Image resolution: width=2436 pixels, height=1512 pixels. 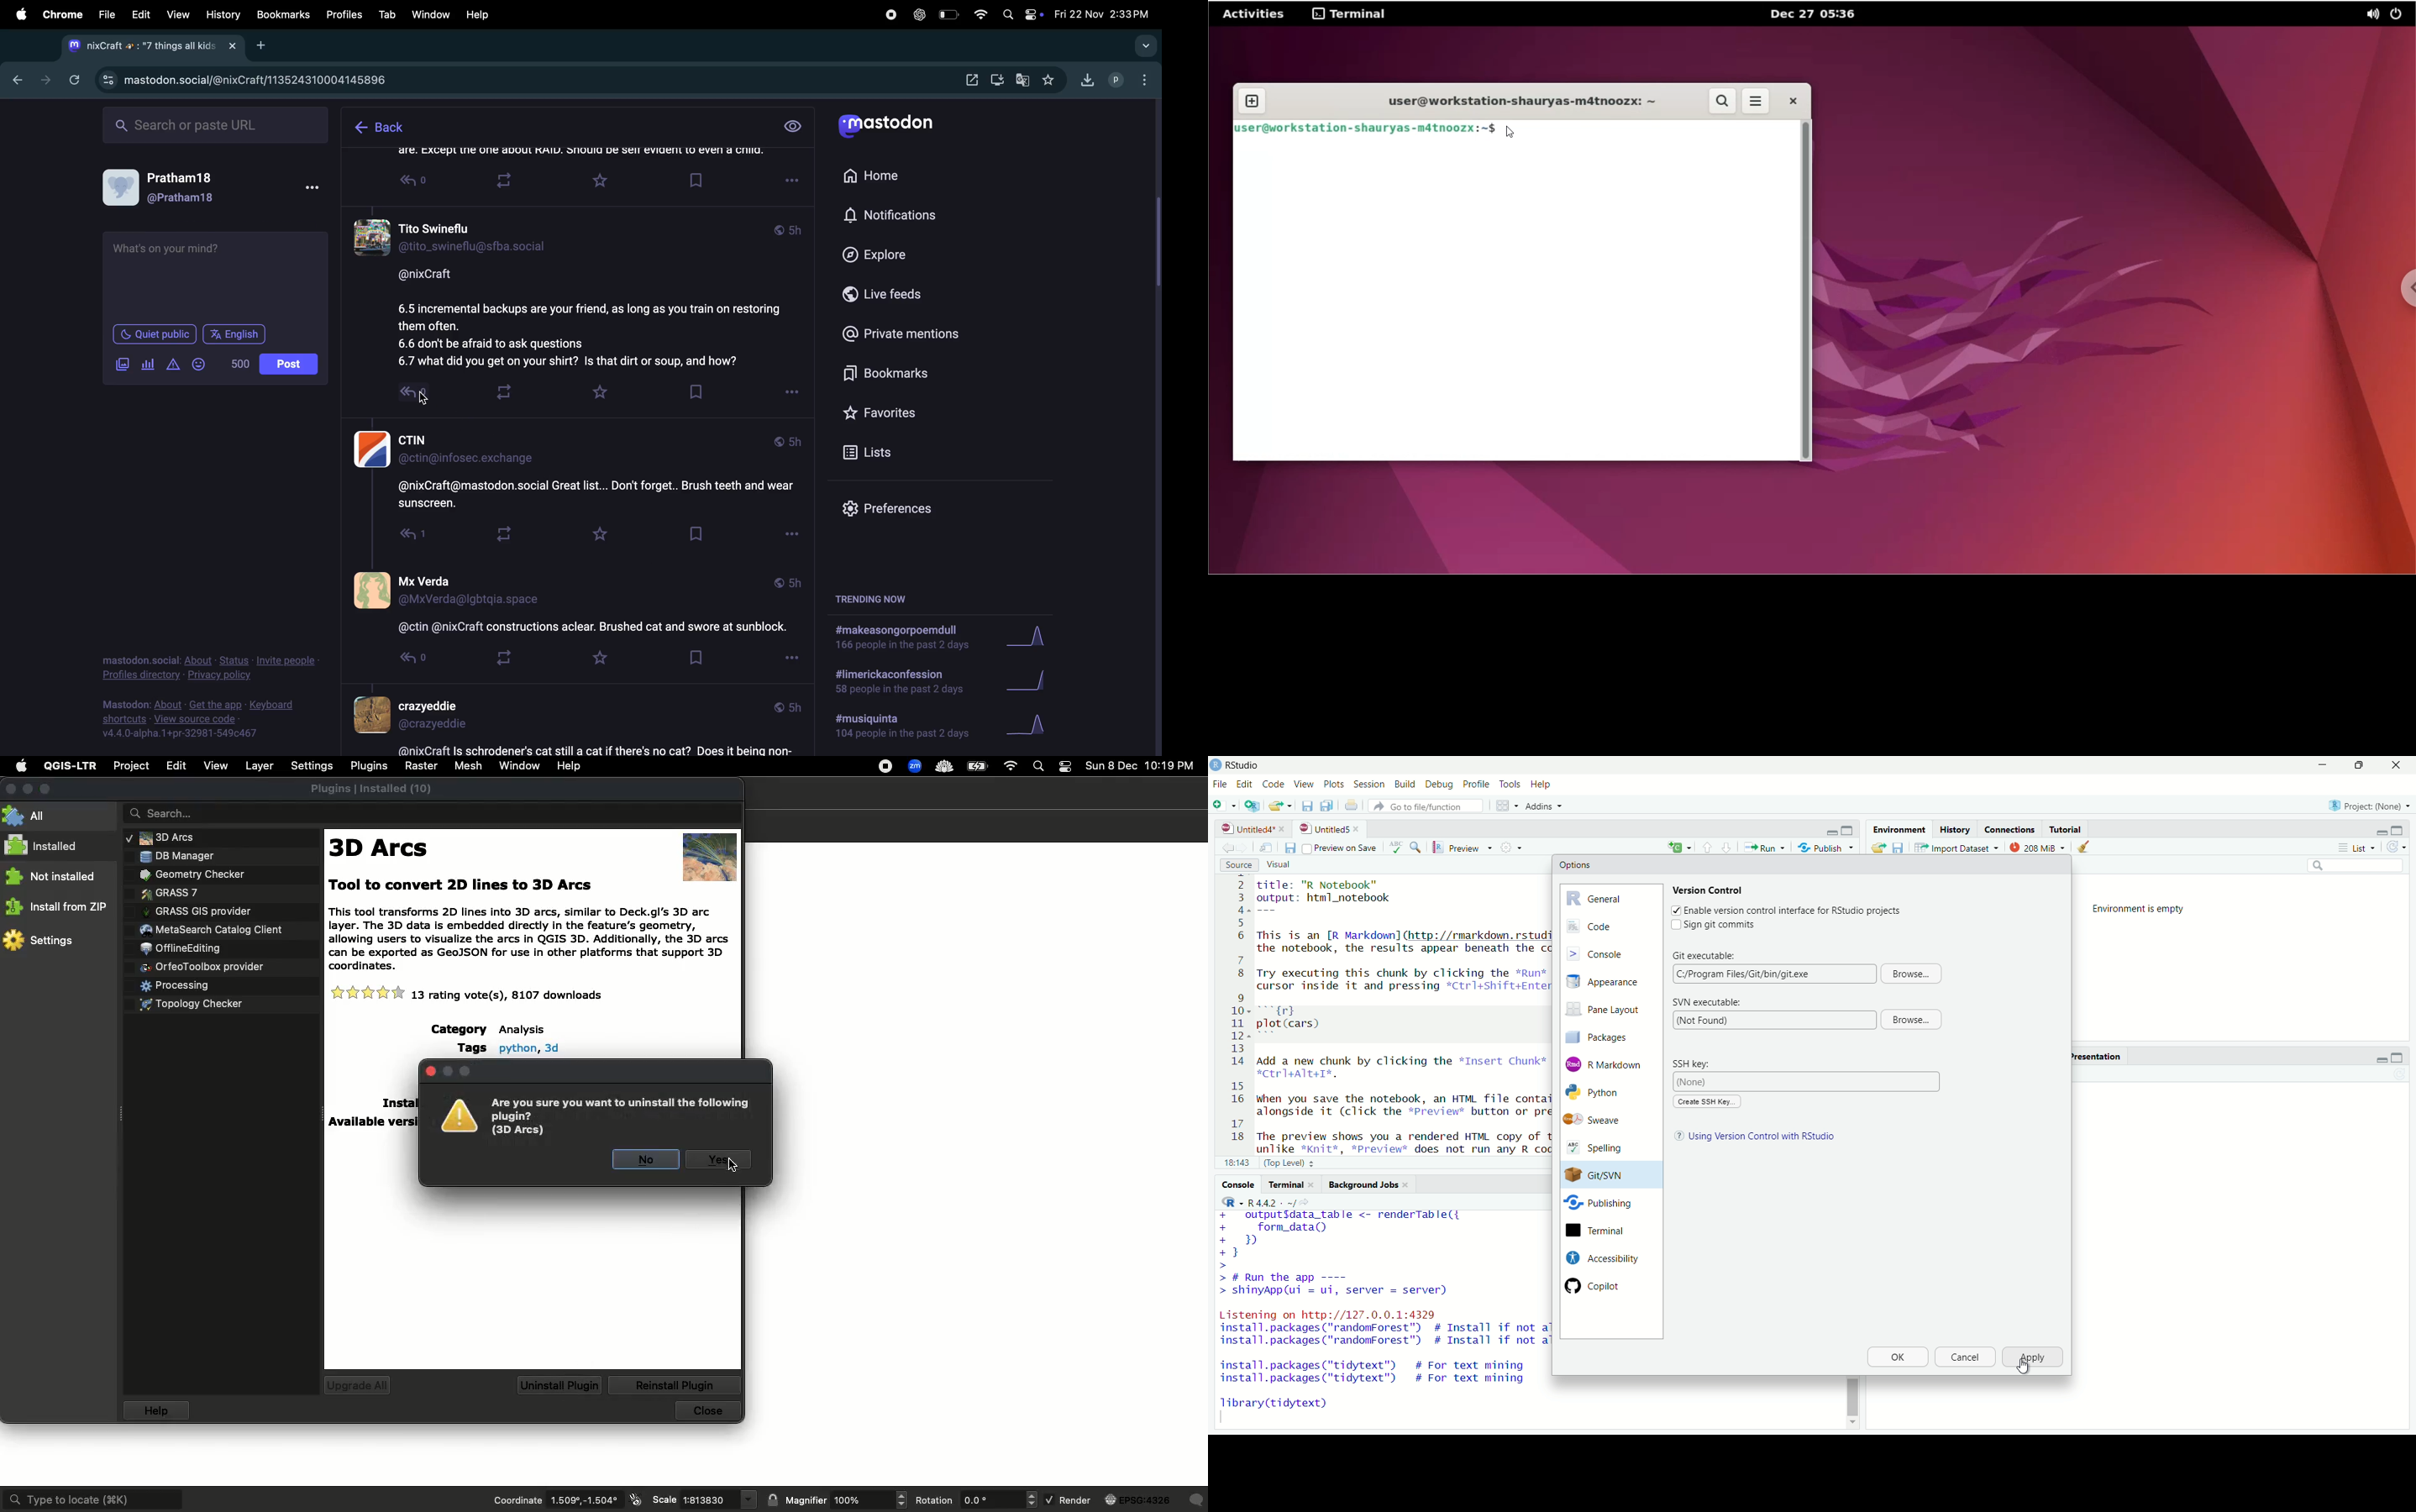 What do you see at coordinates (1272, 785) in the screenshot?
I see `Code` at bounding box center [1272, 785].